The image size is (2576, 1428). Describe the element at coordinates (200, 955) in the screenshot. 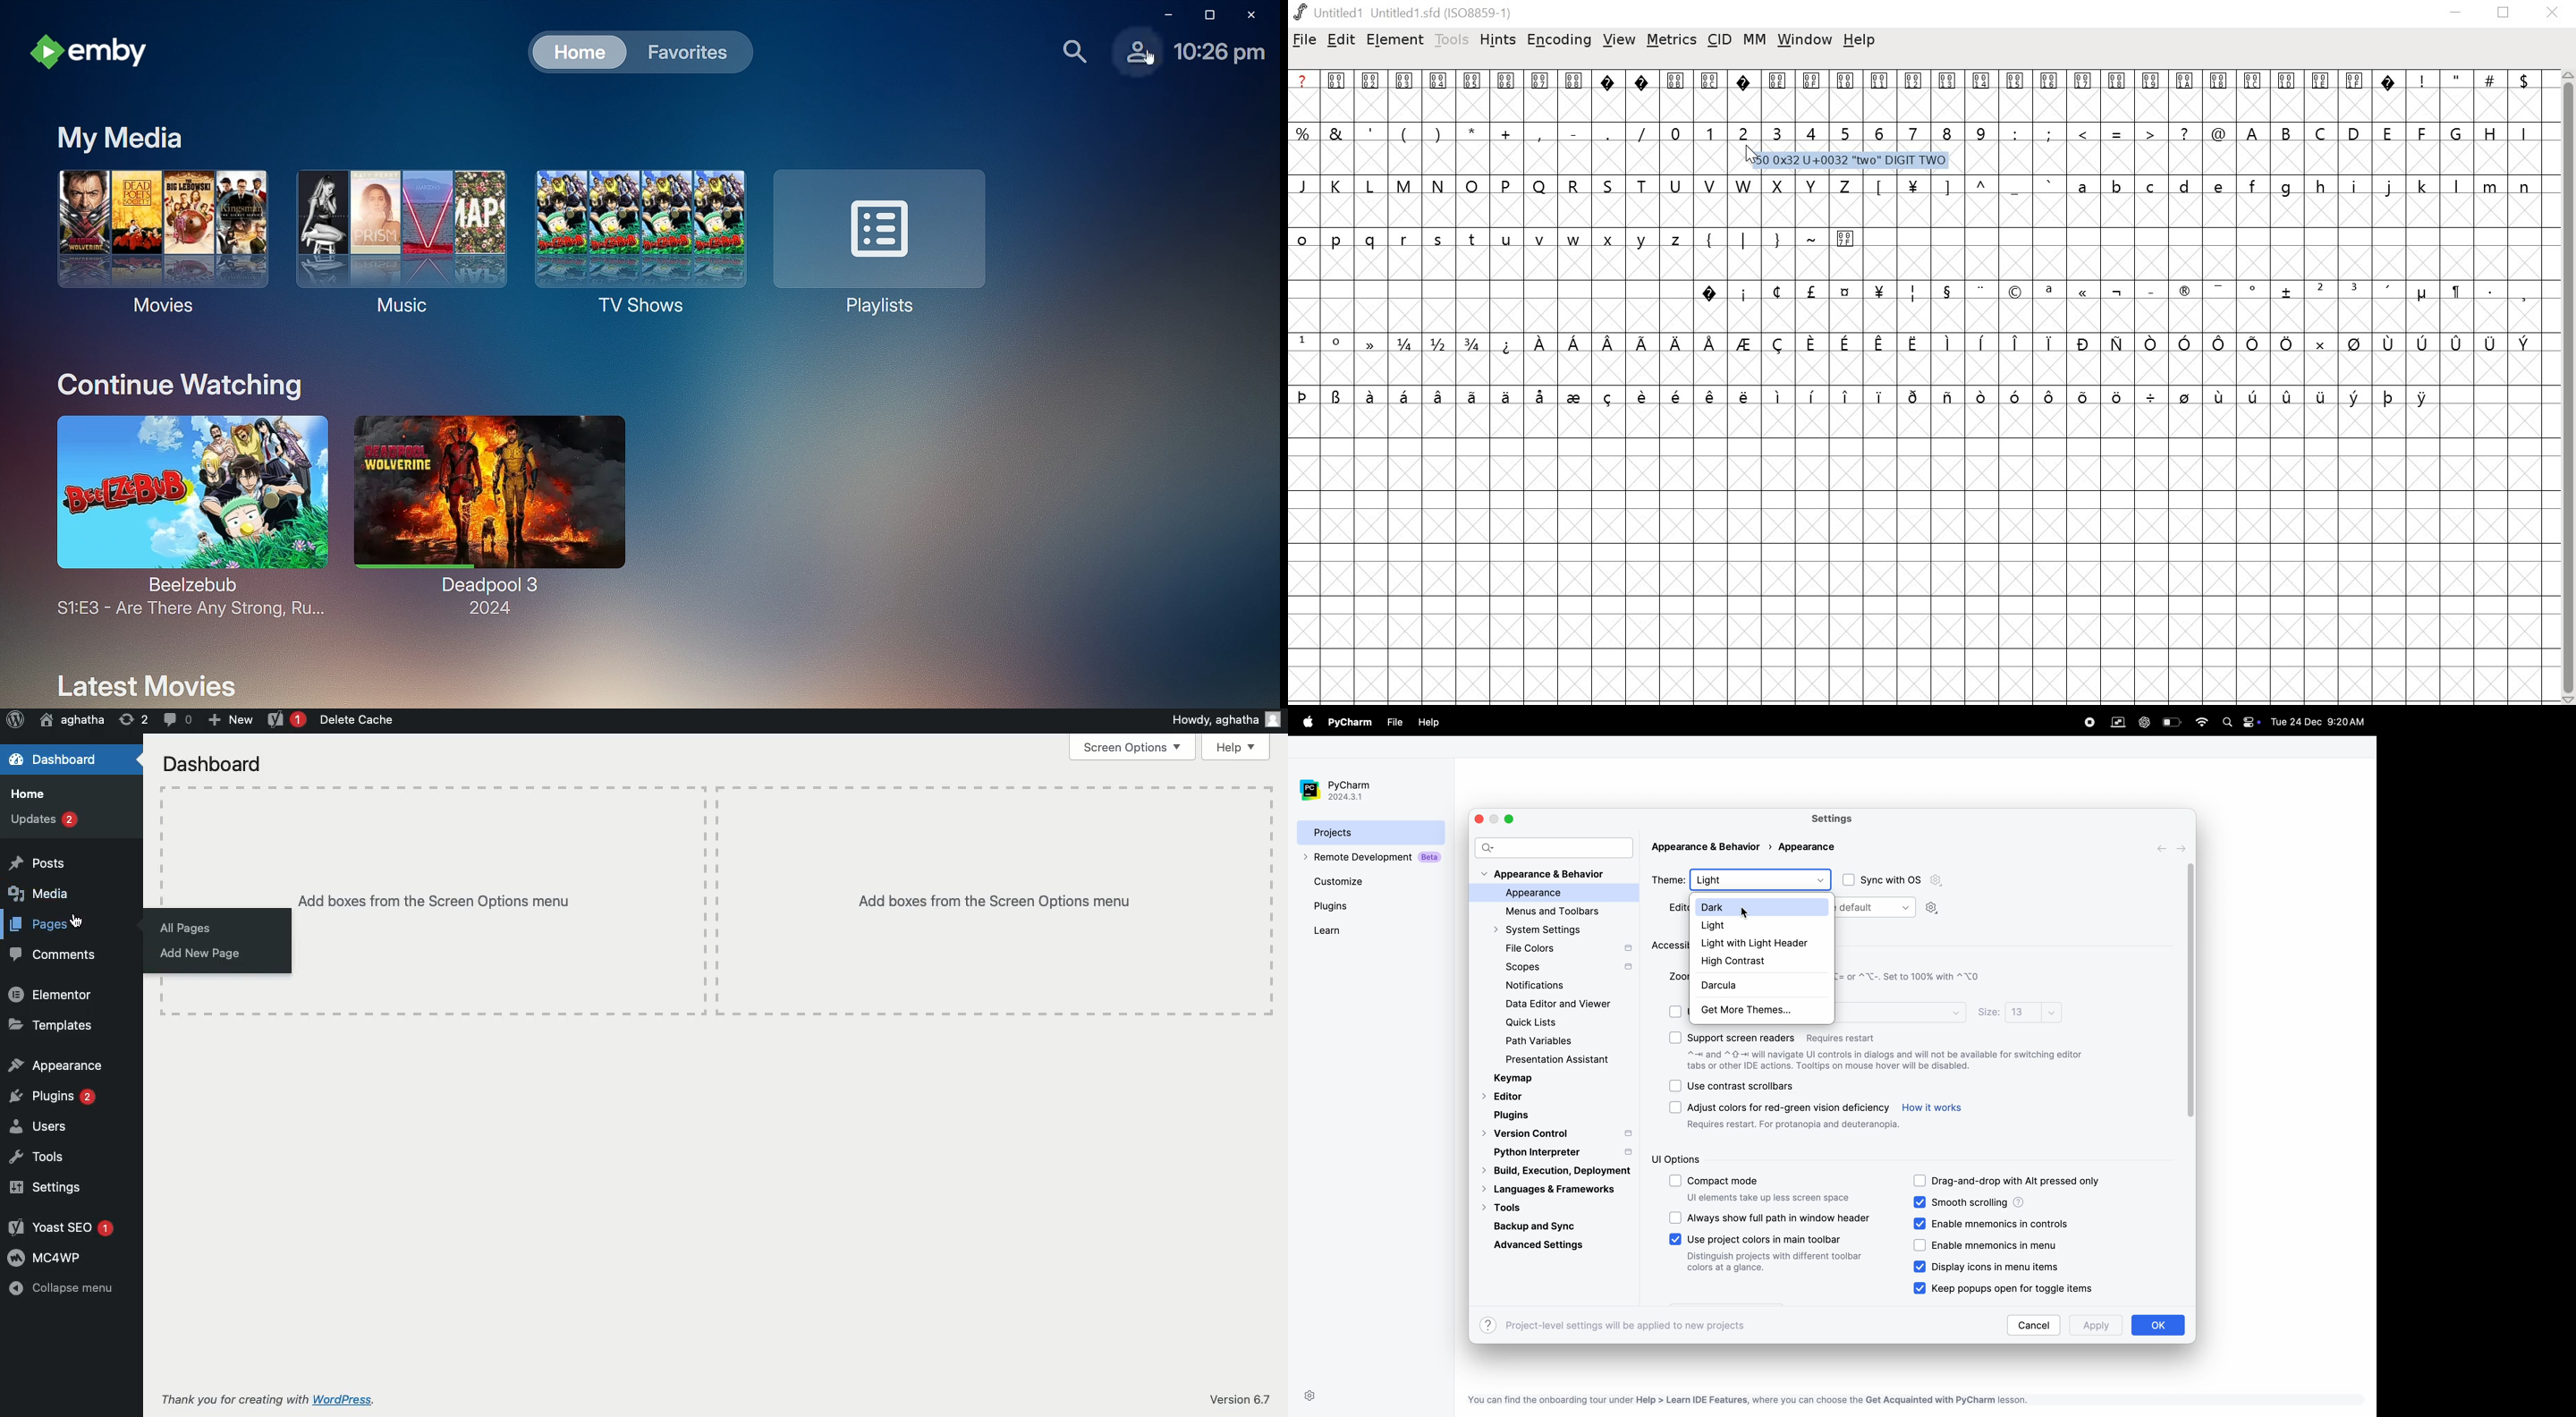

I see `Add new page` at that location.